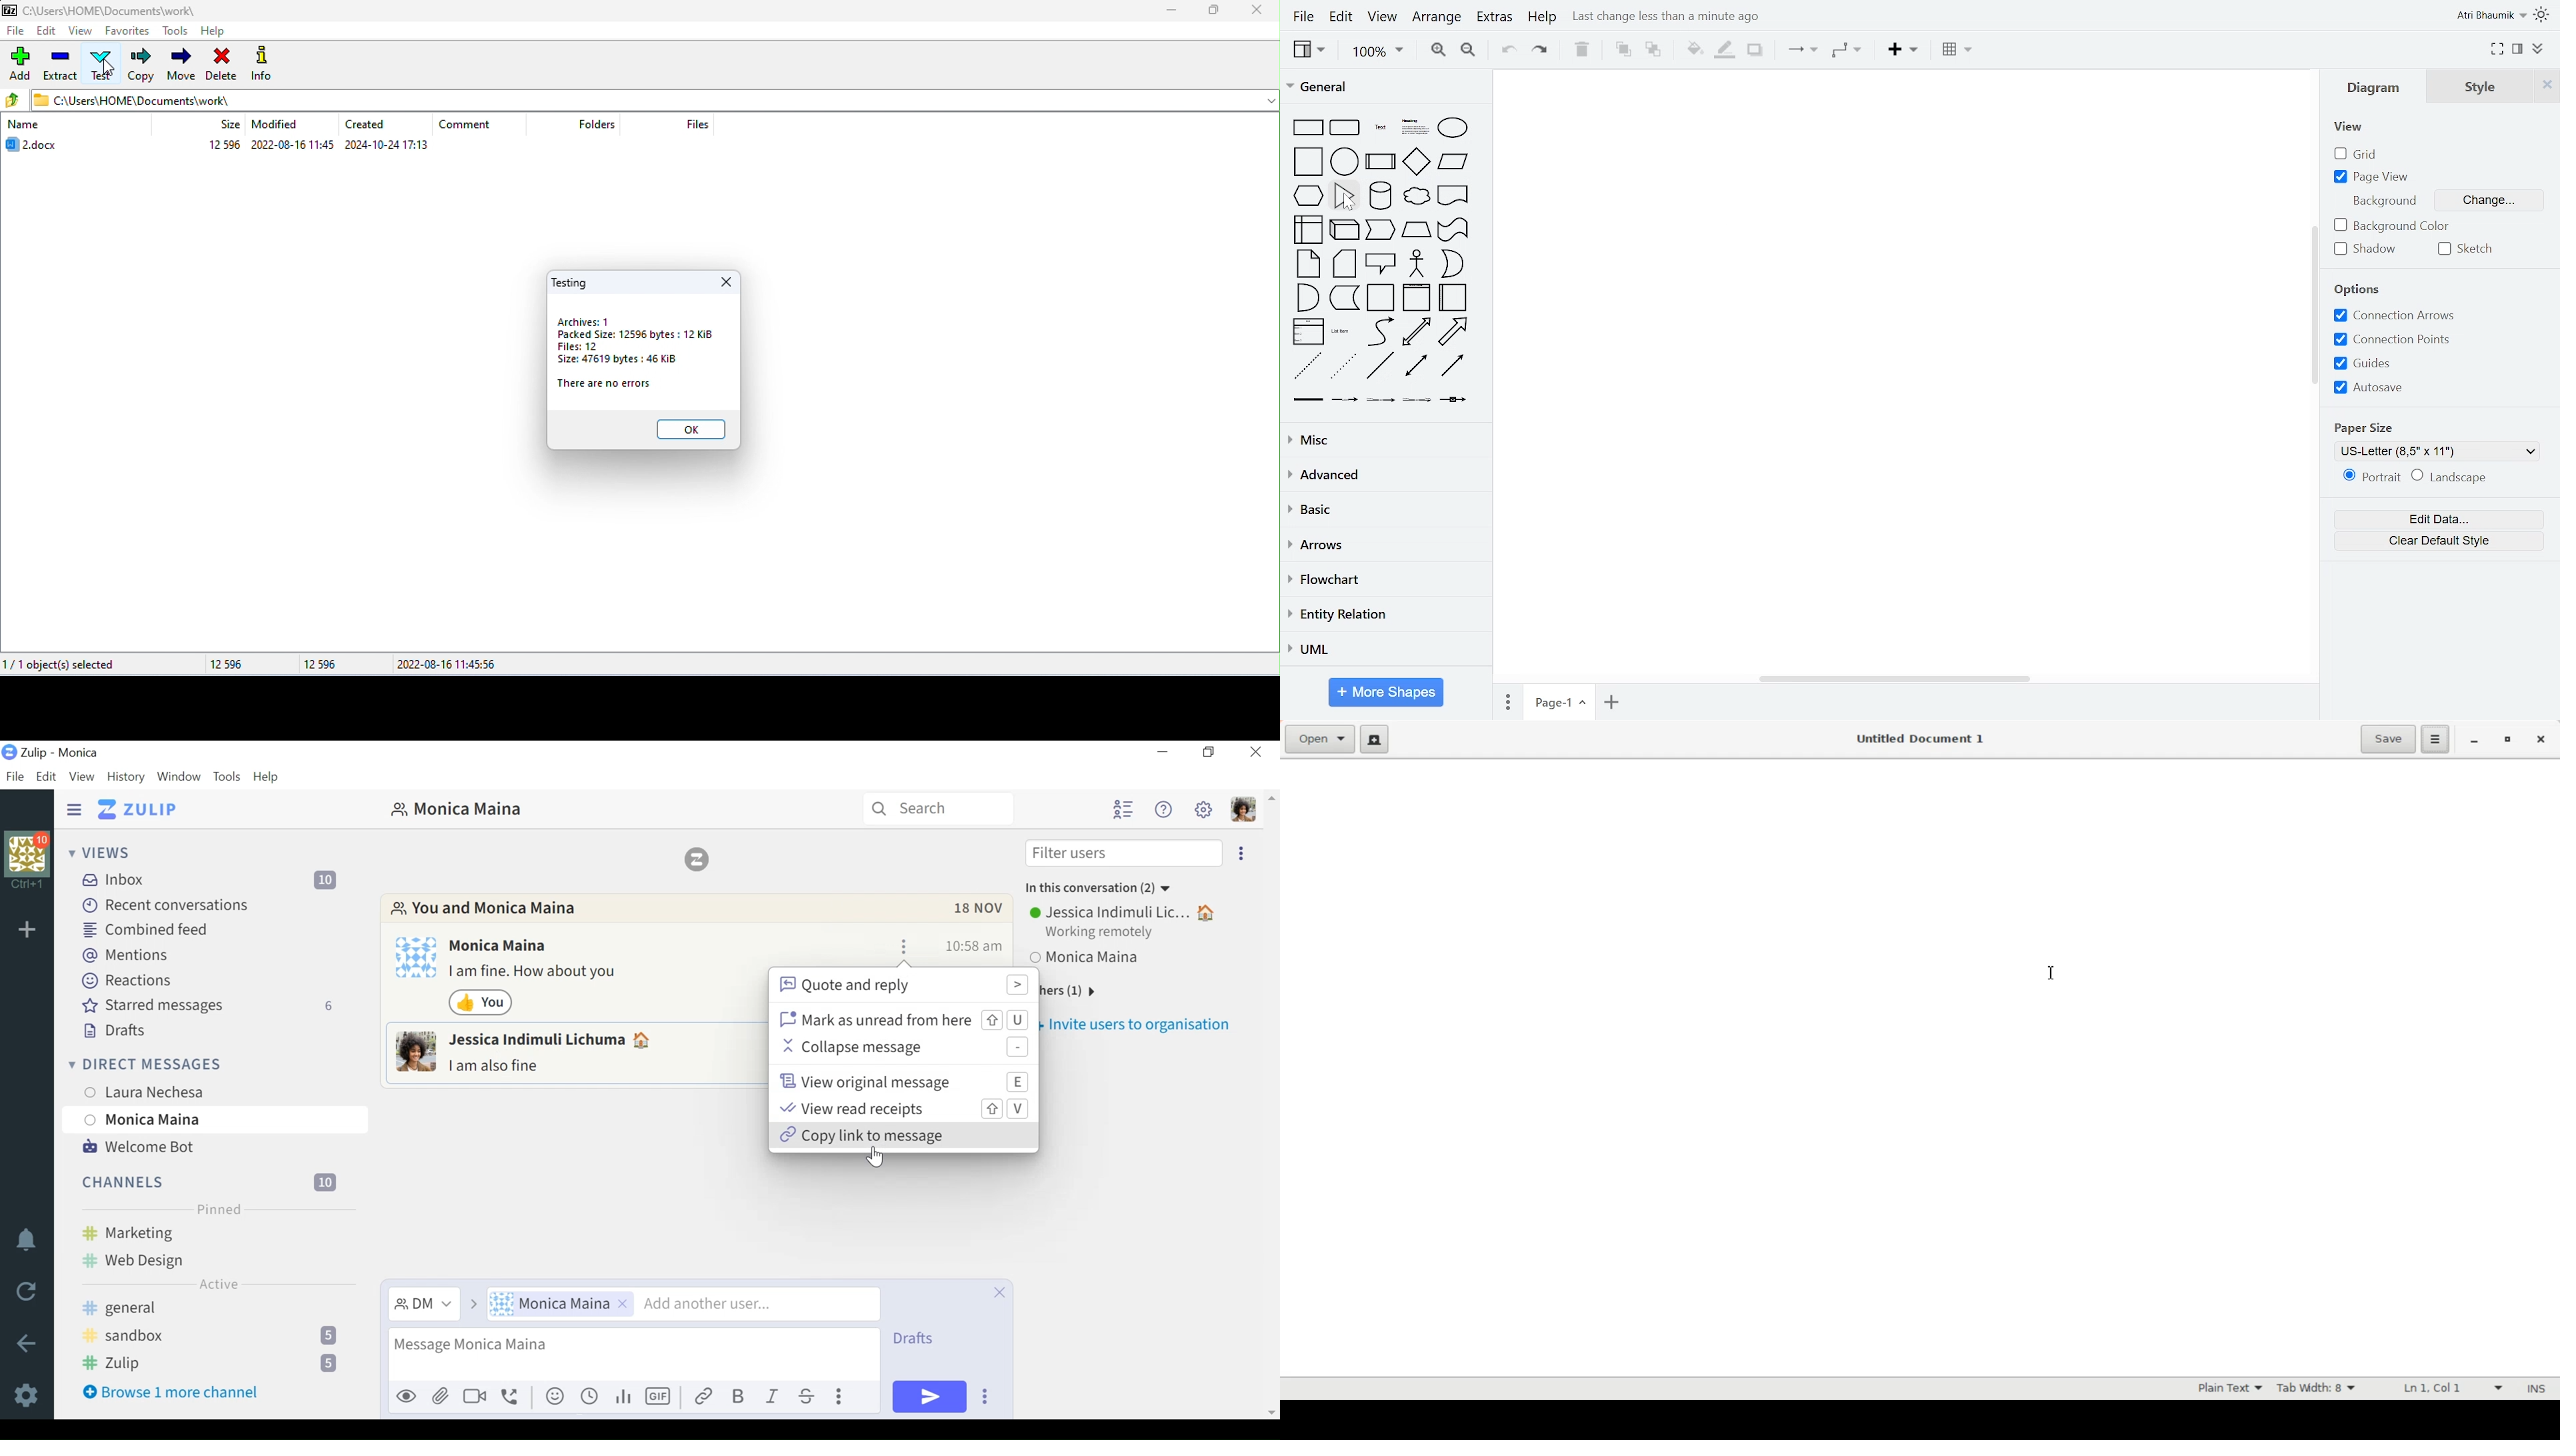 This screenshot has height=1456, width=2576. What do you see at coordinates (1123, 854) in the screenshot?
I see `Filter users` at bounding box center [1123, 854].